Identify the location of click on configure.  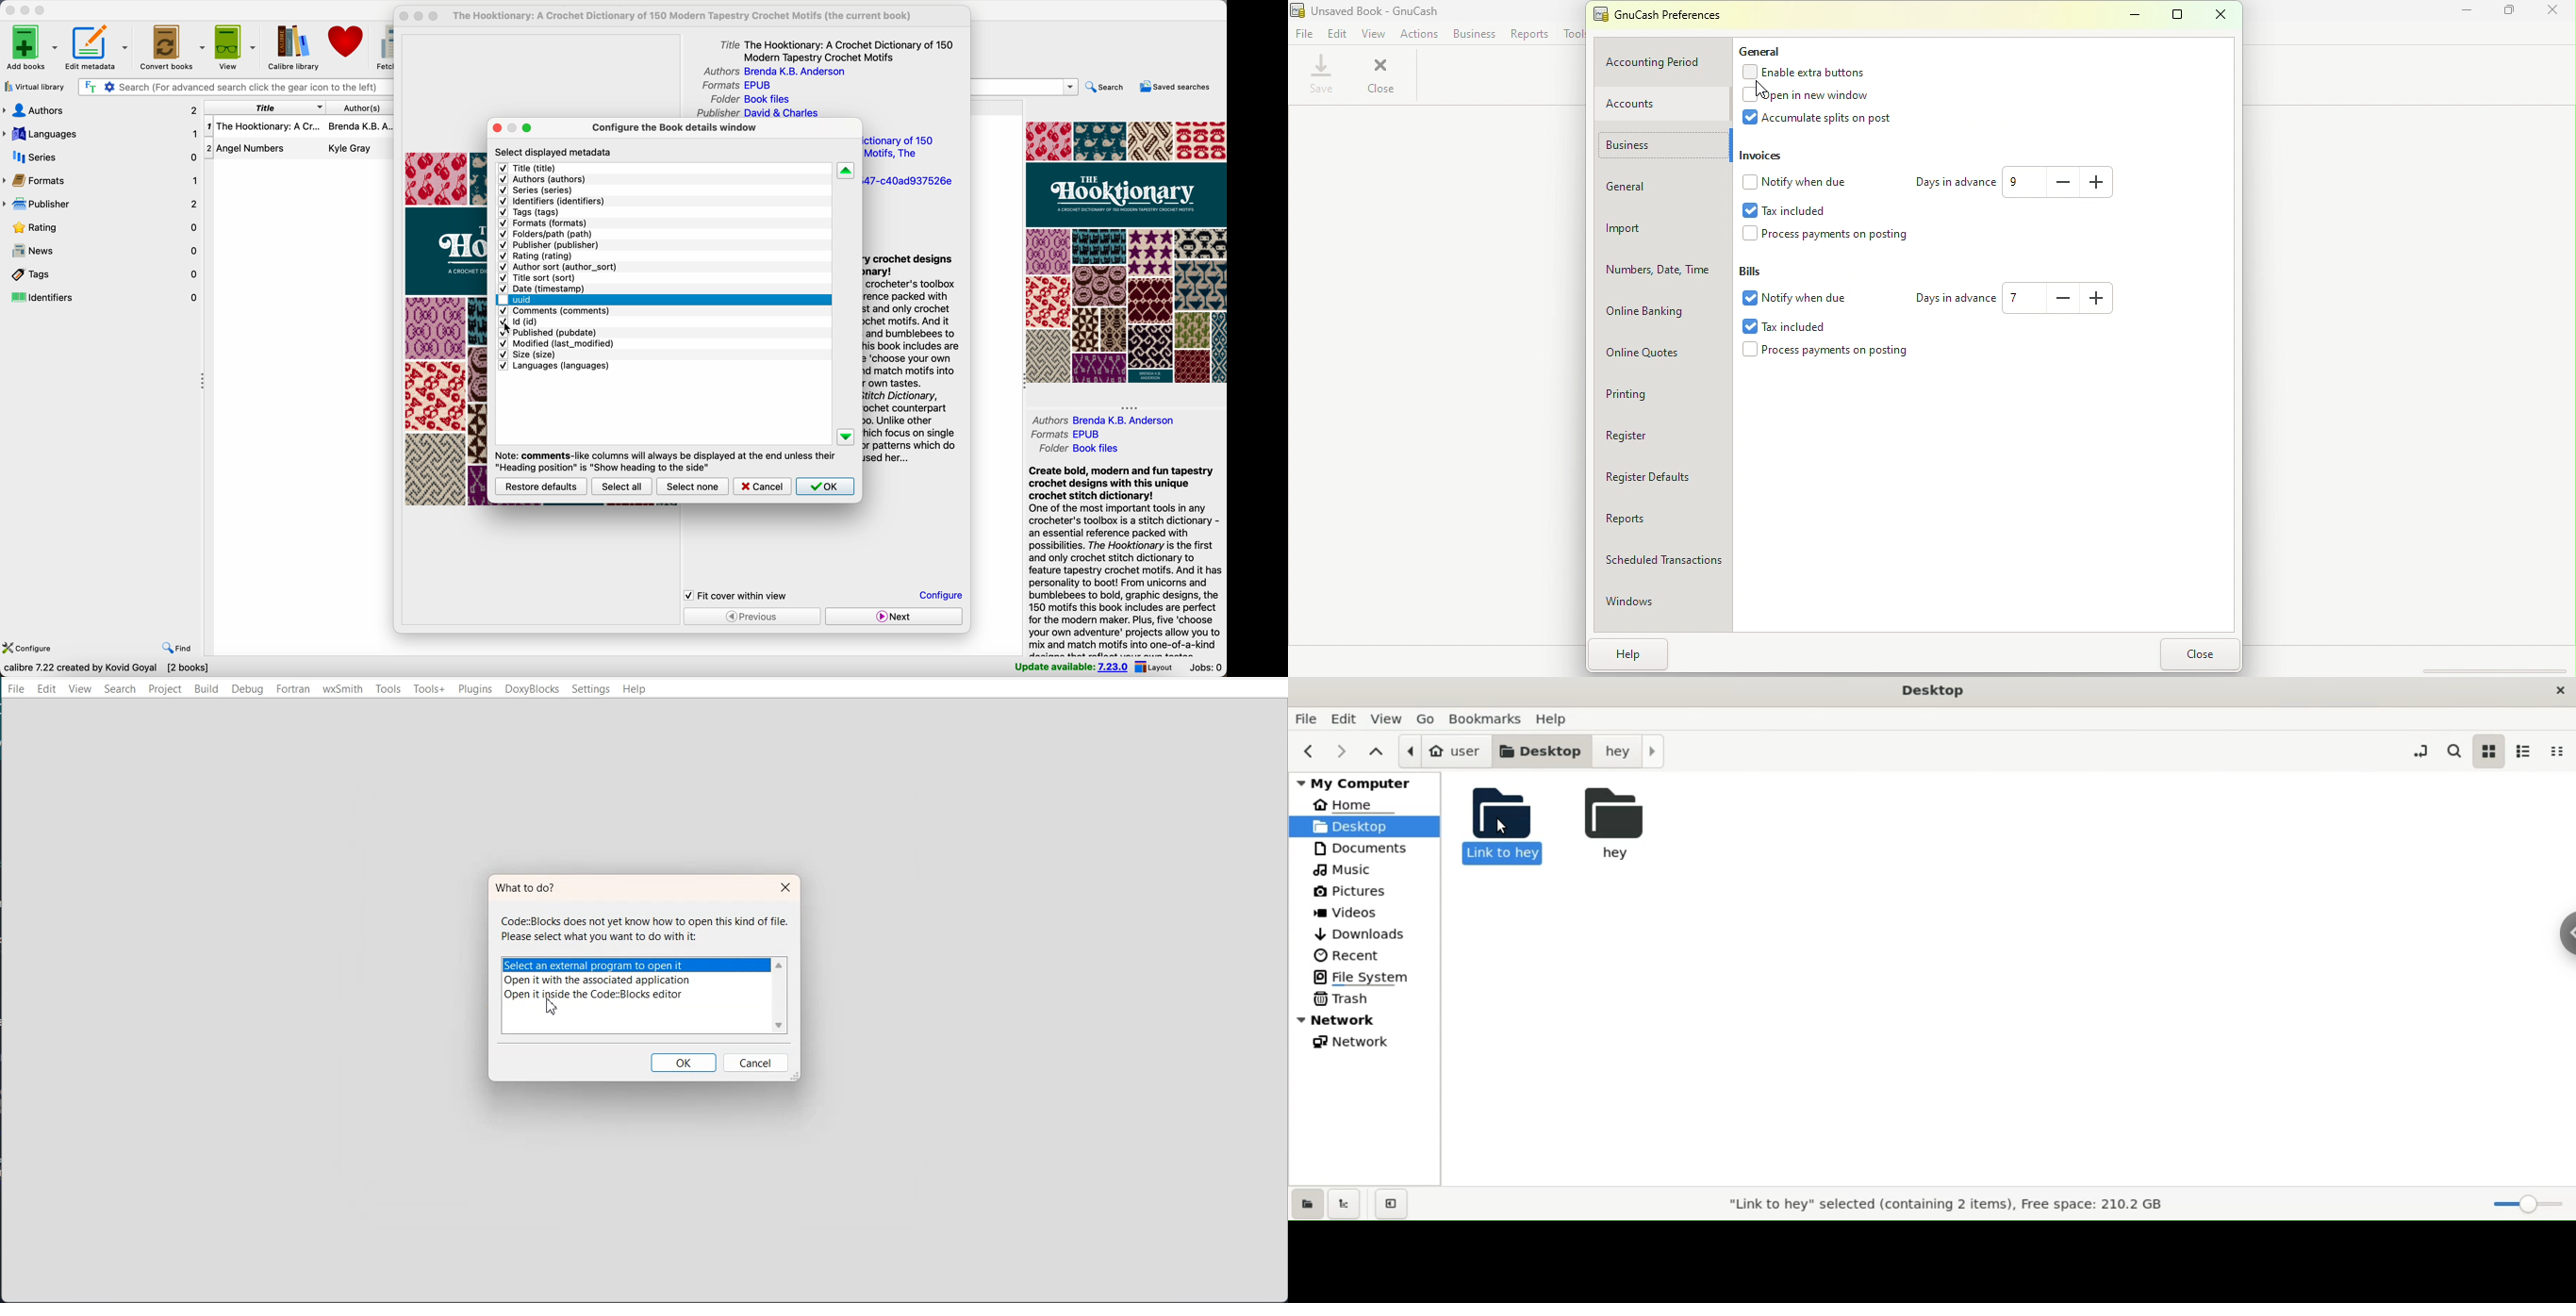
(942, 596).